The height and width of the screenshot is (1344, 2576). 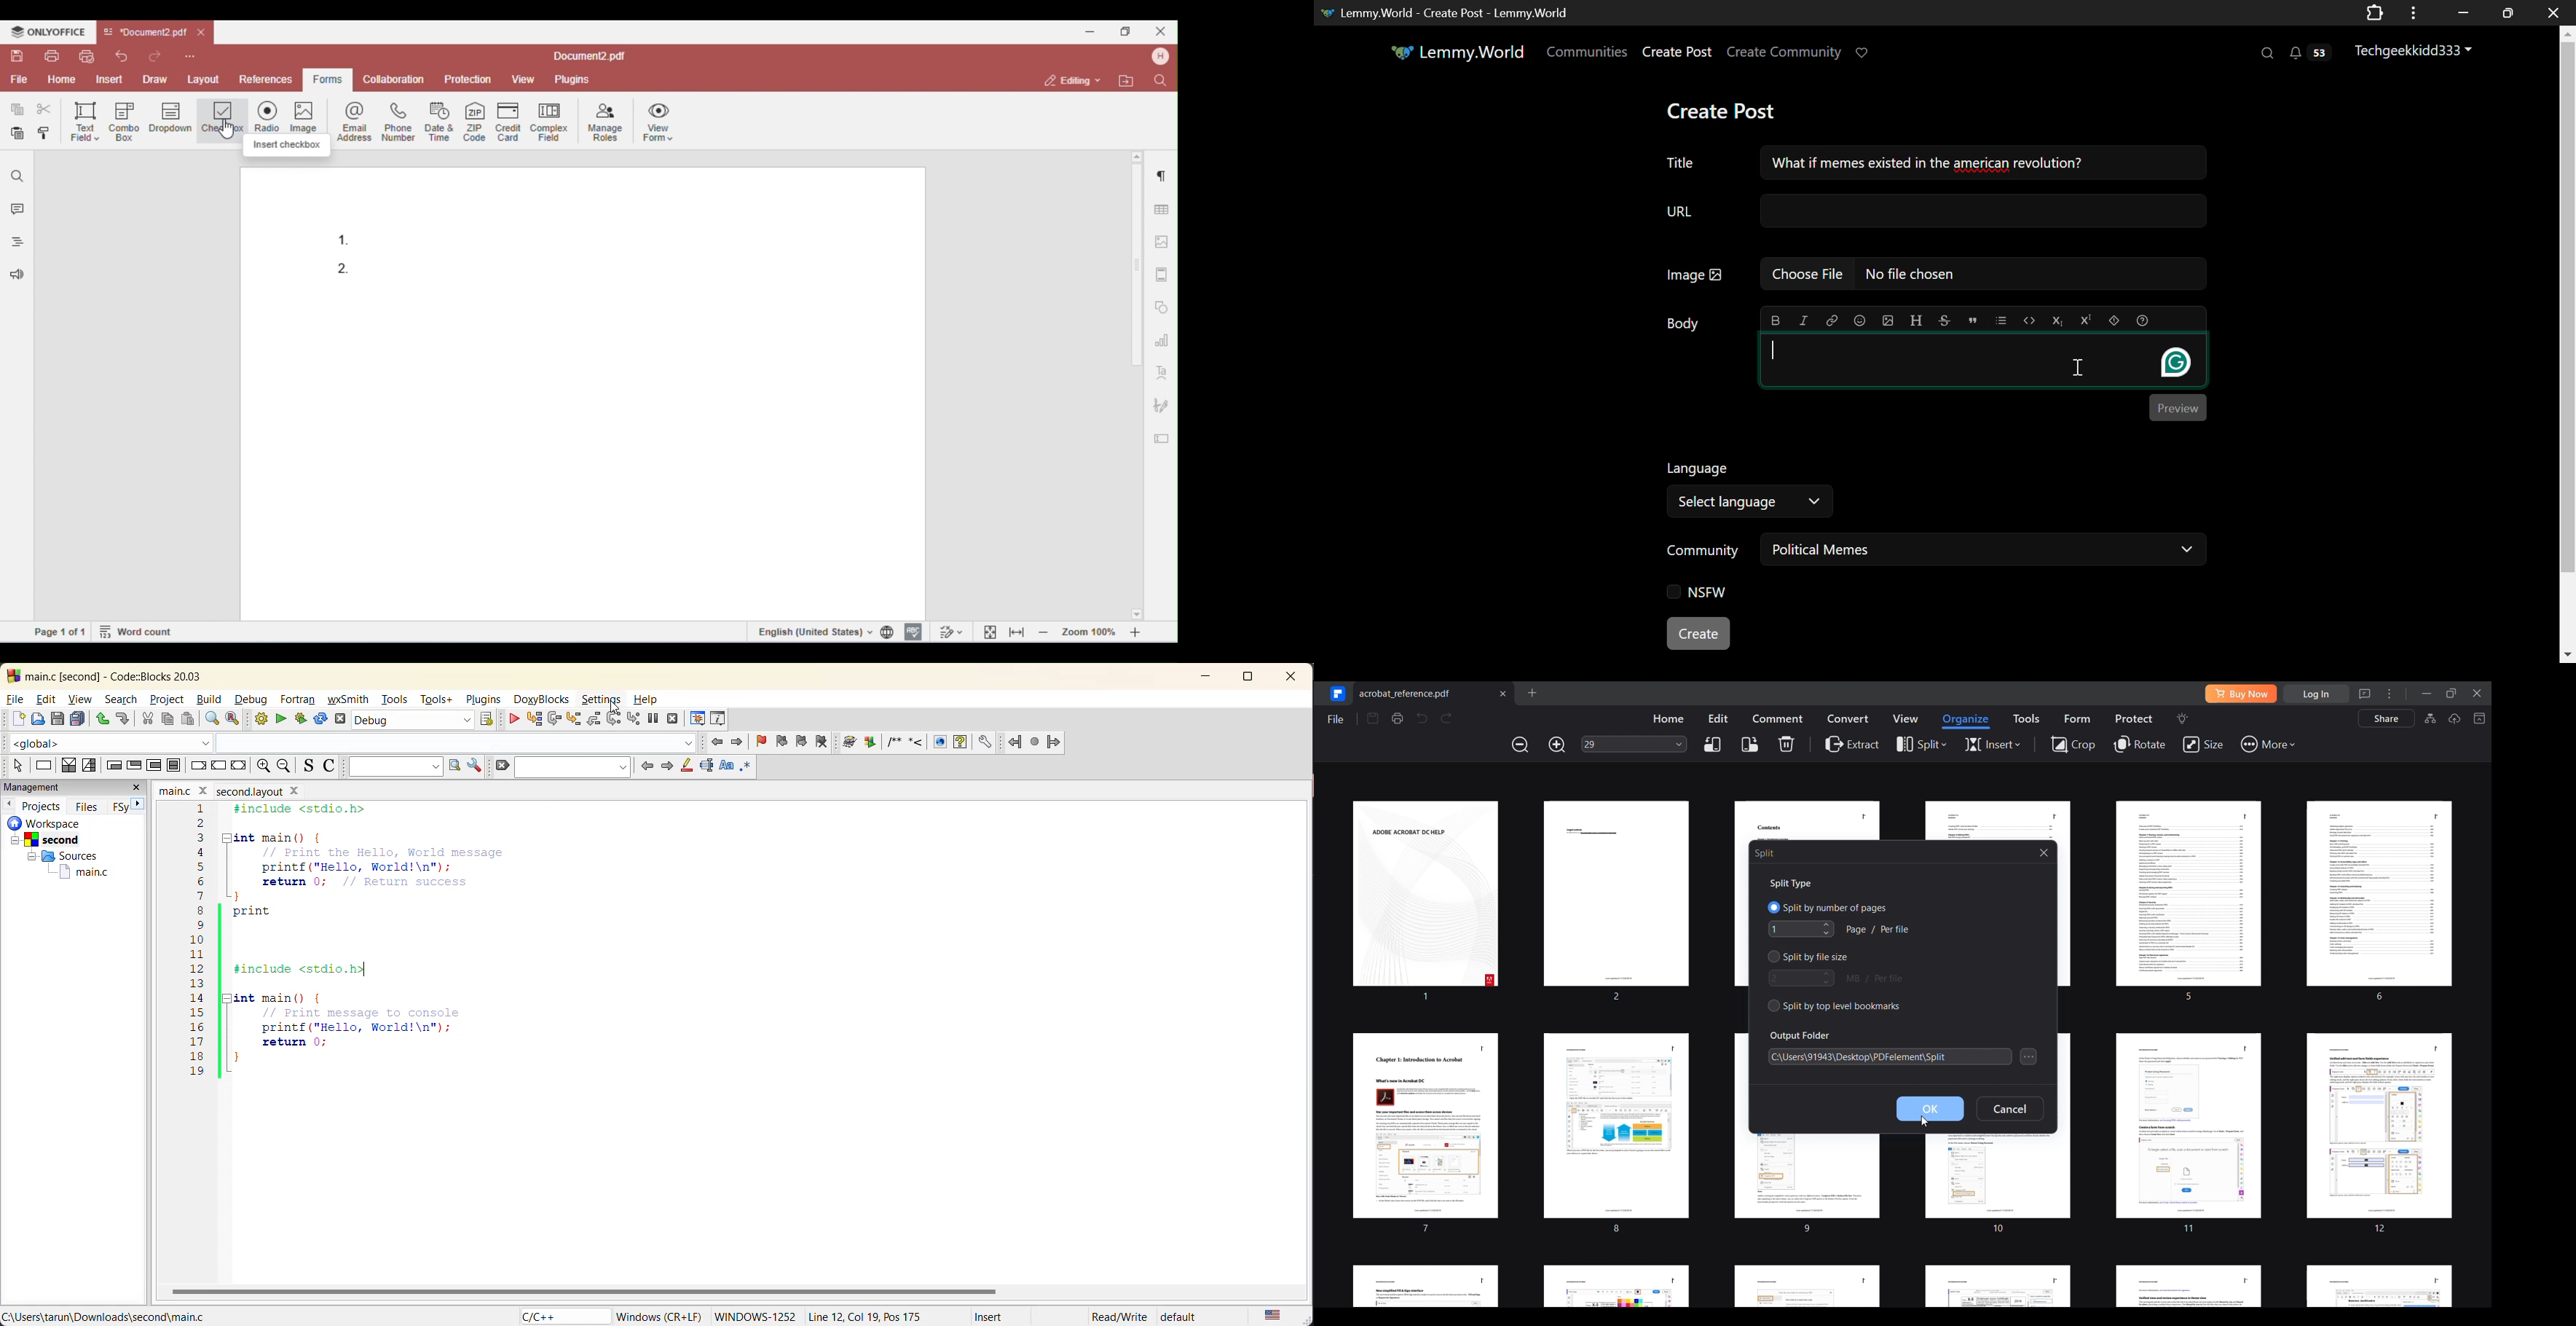 I want to click on match case, so click(x=725, y=766).